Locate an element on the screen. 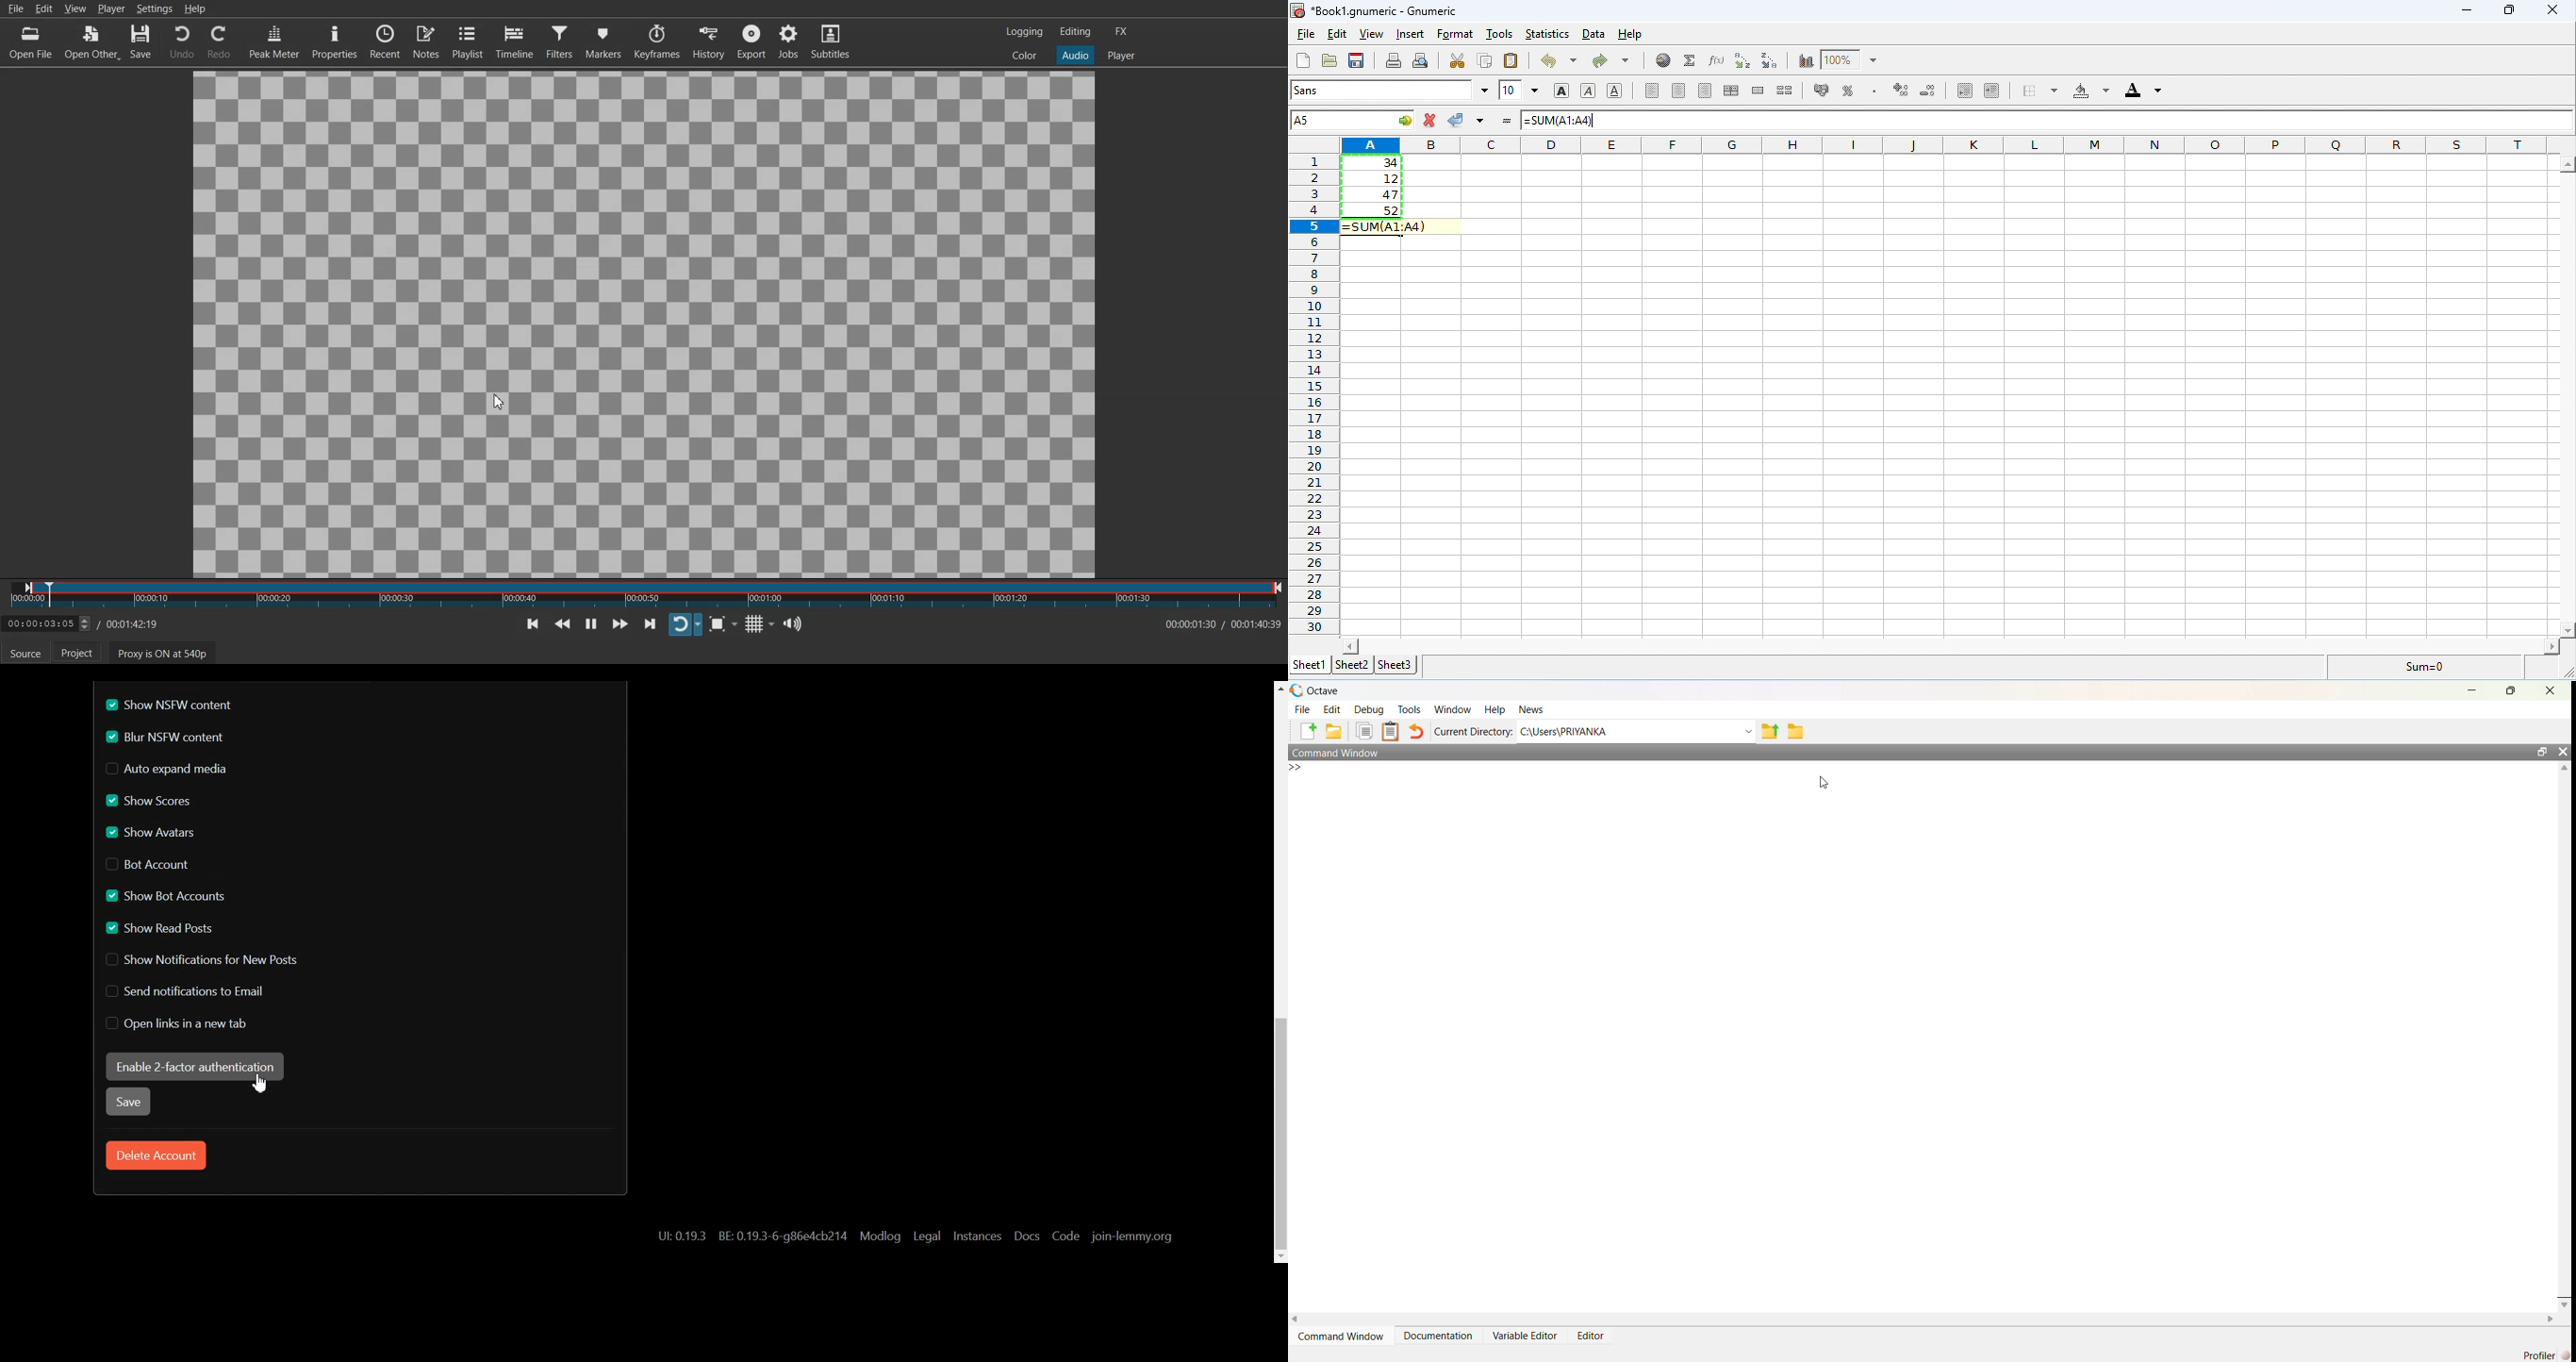  Legal is located at coordinates (927, 1237).